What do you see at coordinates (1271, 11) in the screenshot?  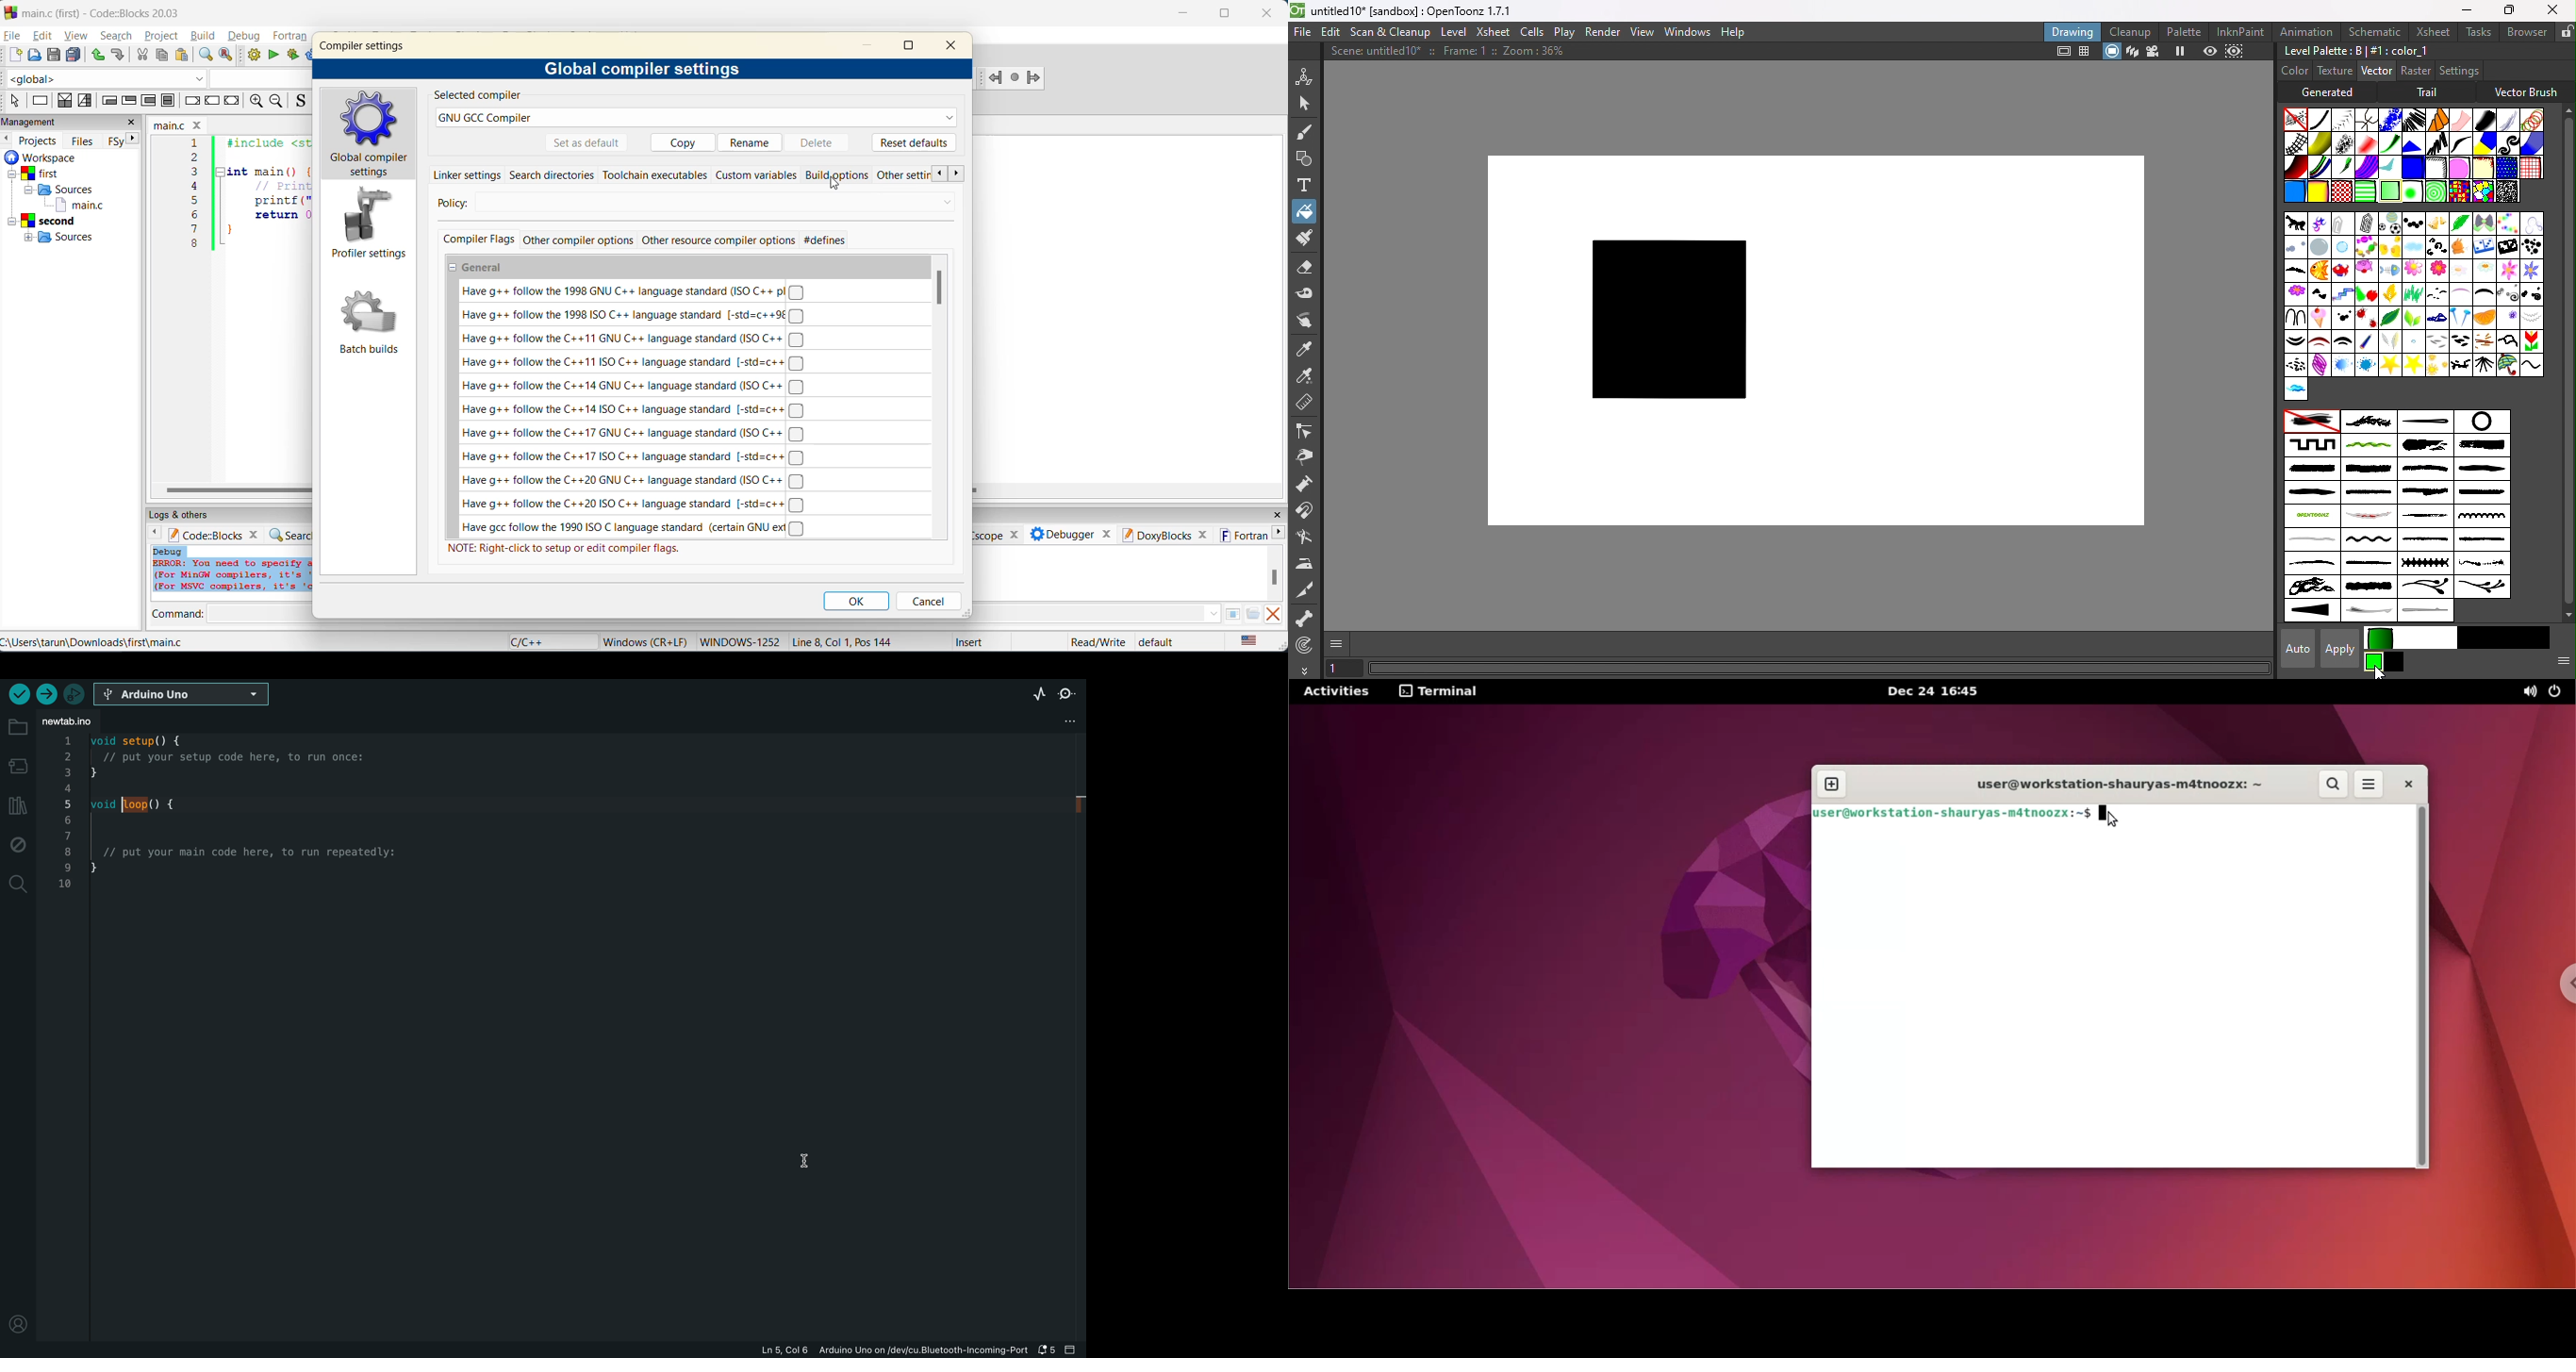 I see `close` at bounding box center [1271, 11].